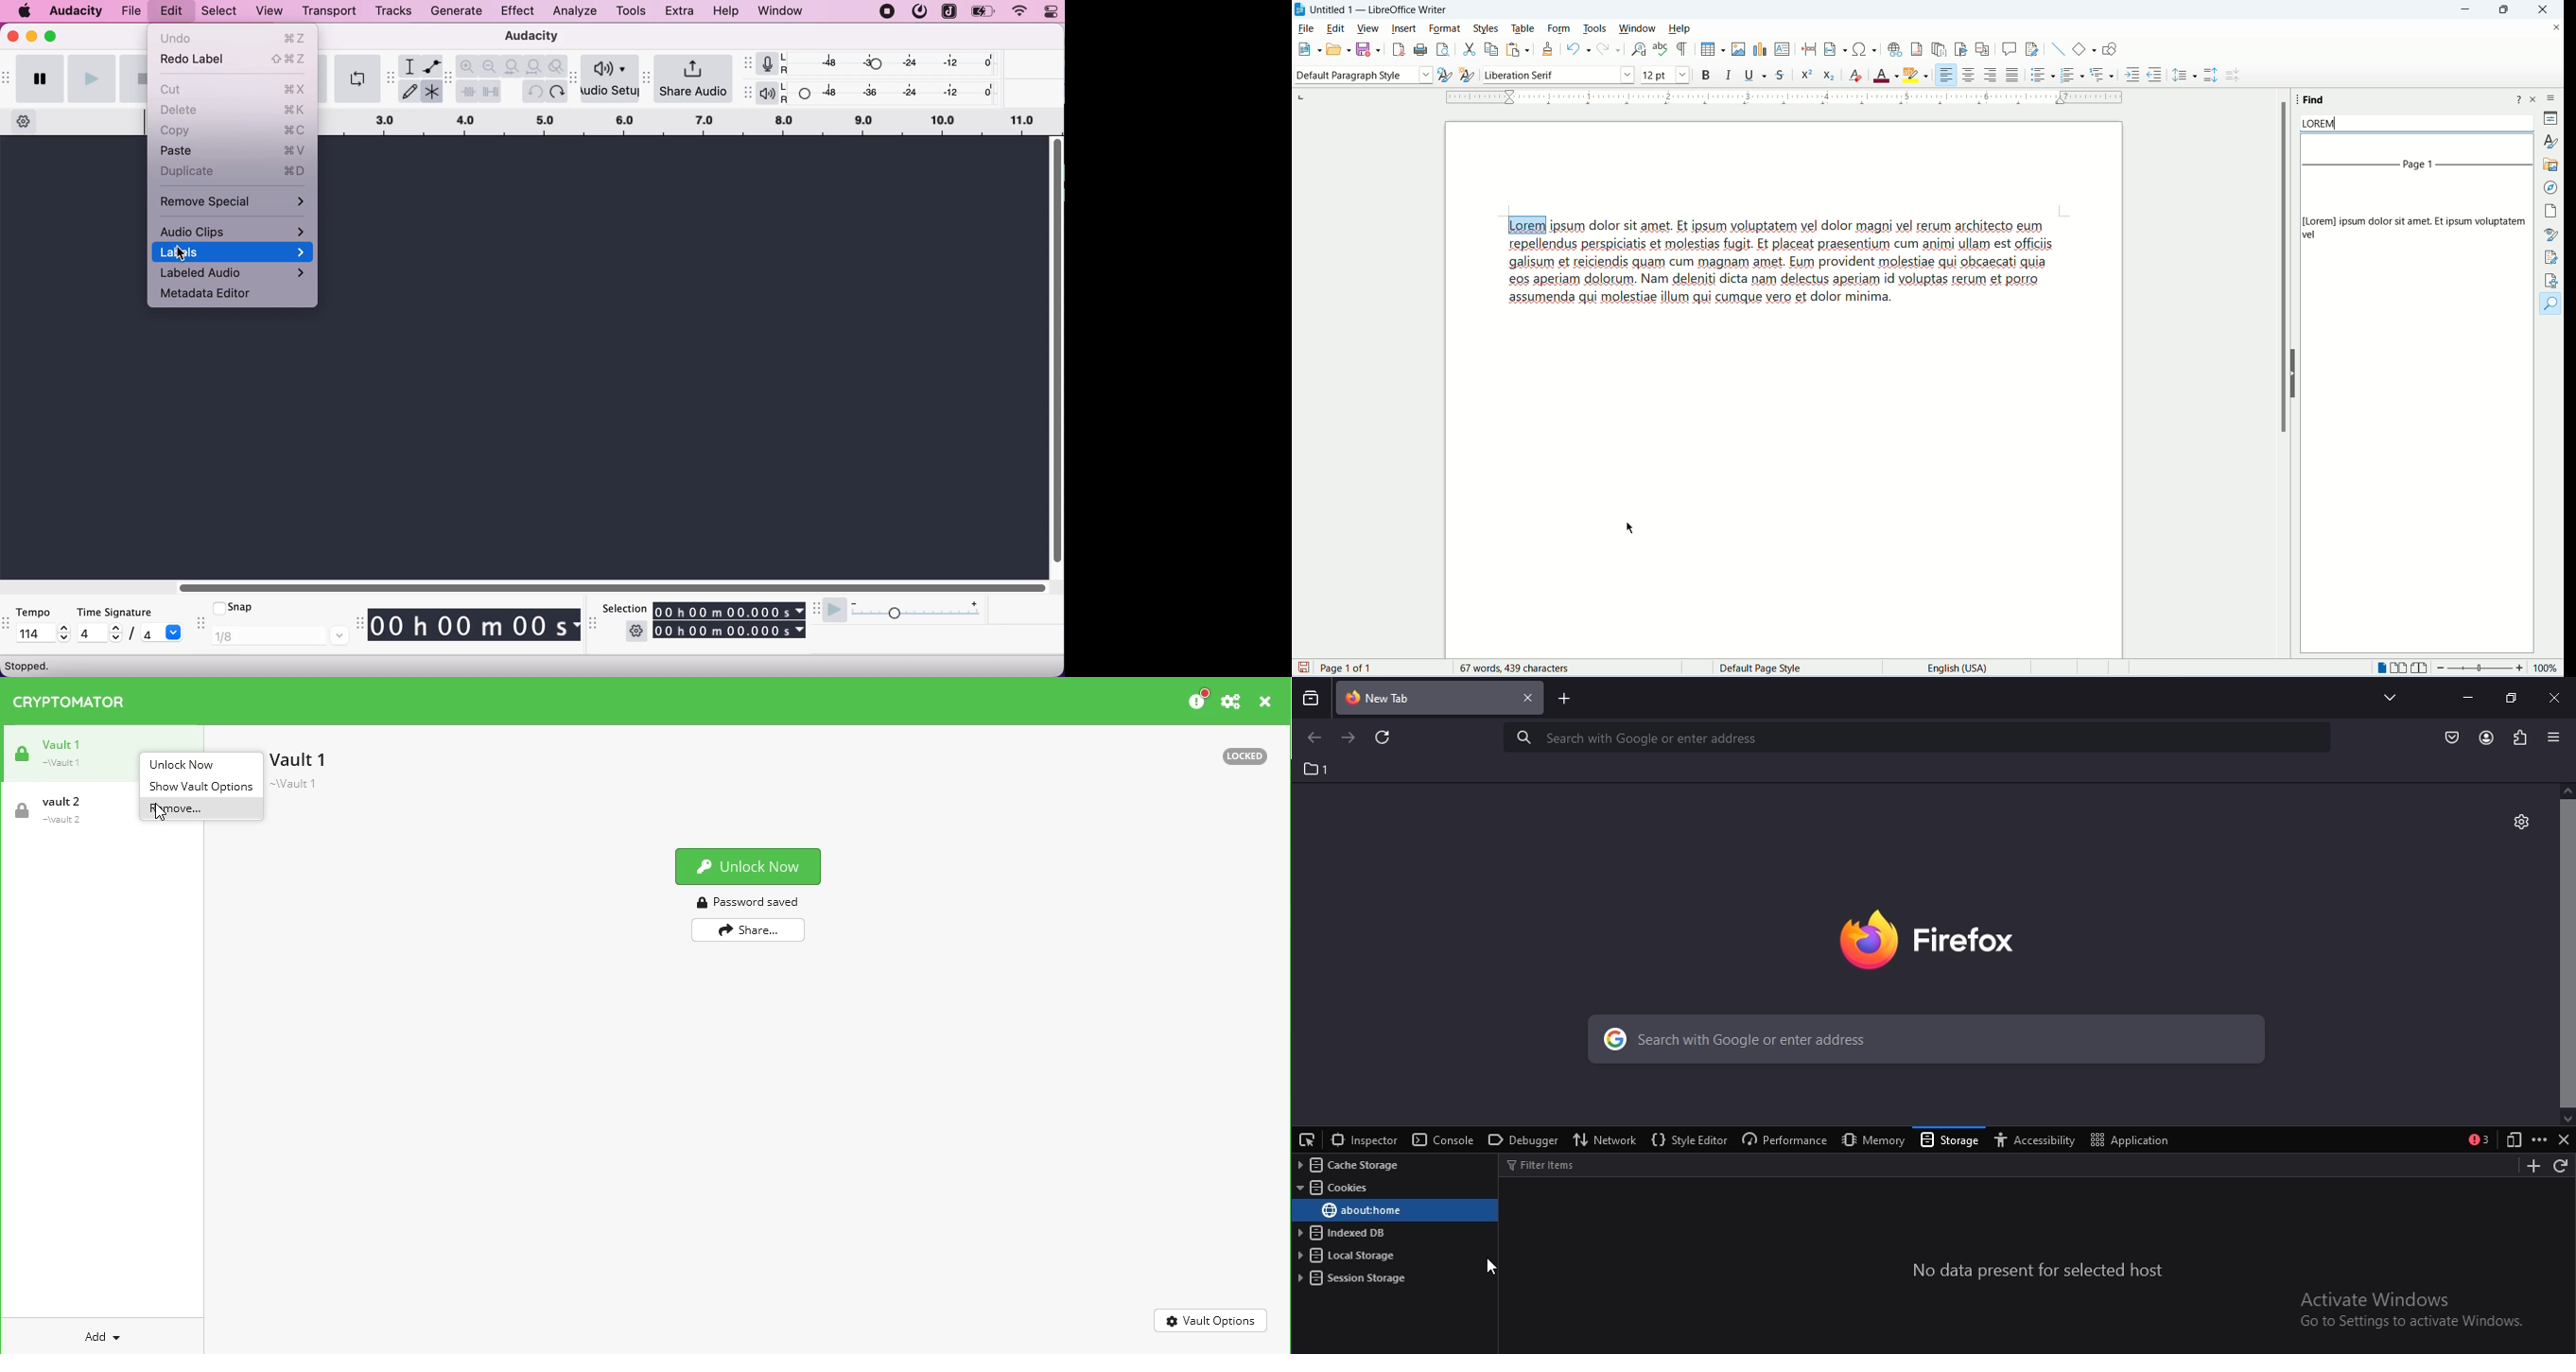 Image resolution: width=2576 pixels, height=1372 pixels. Describe the element at coordinates (490, 65) in the screenshot. I see `zoom out` at that location.